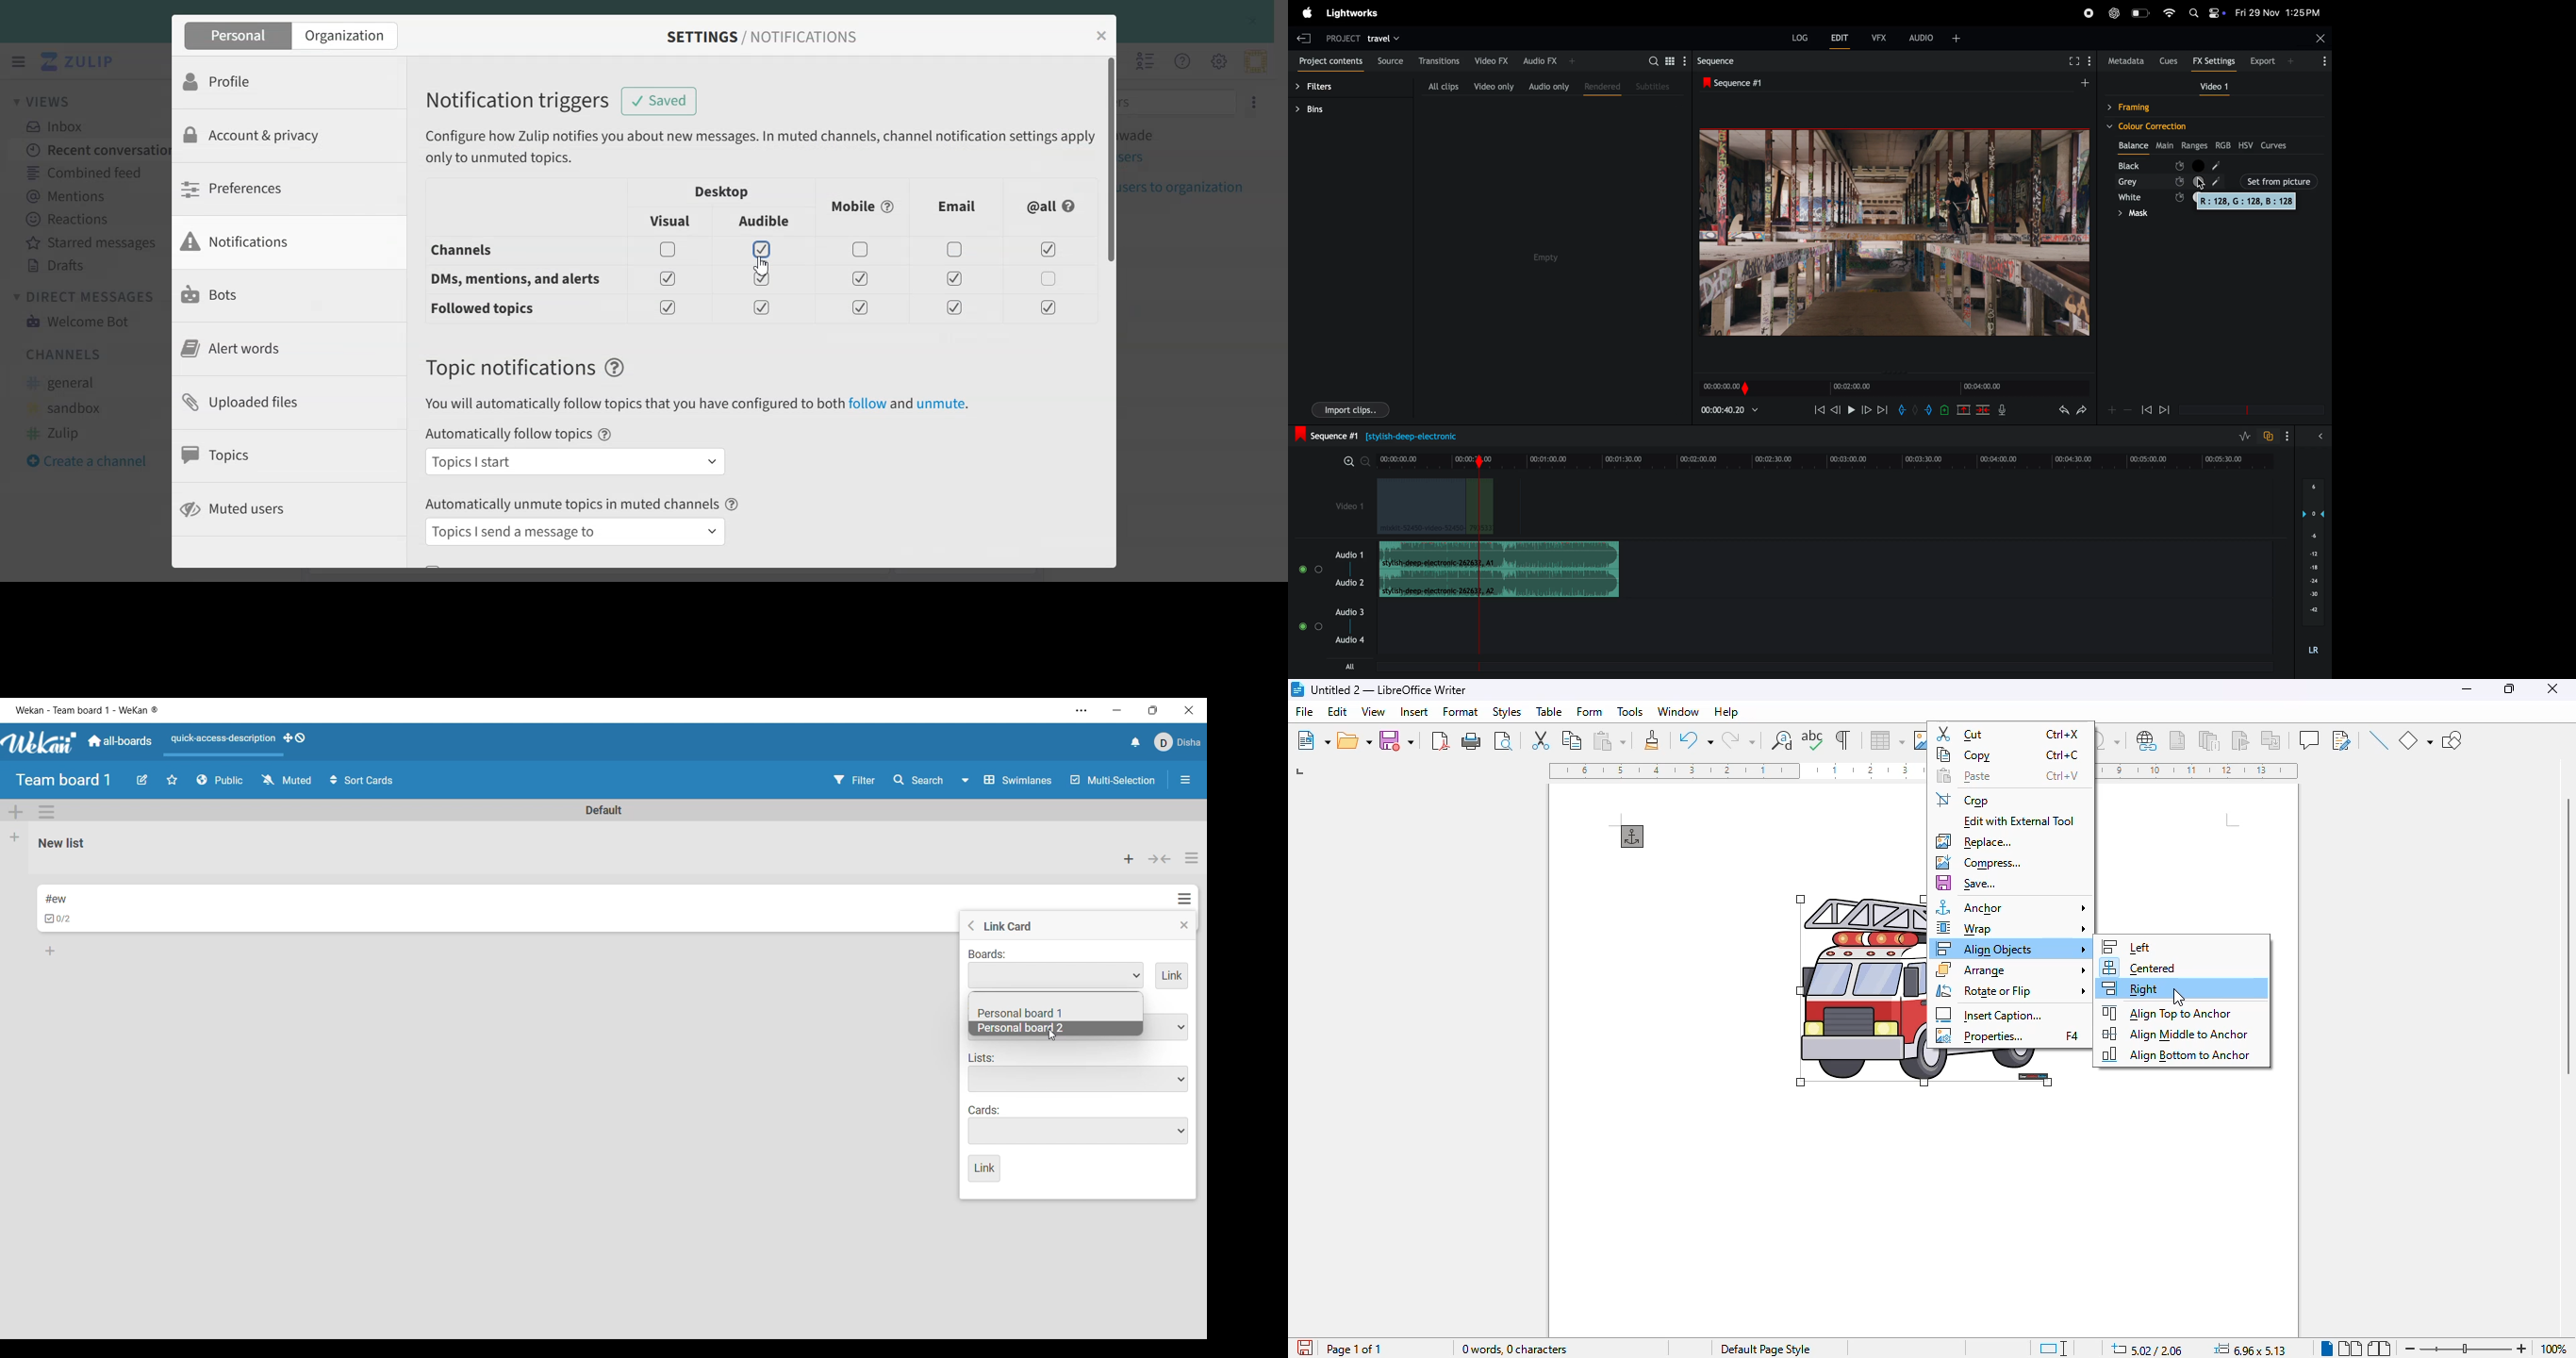  Describe the element at coordinates (2141, 13) in the screenshot. I see `battery` at that location.